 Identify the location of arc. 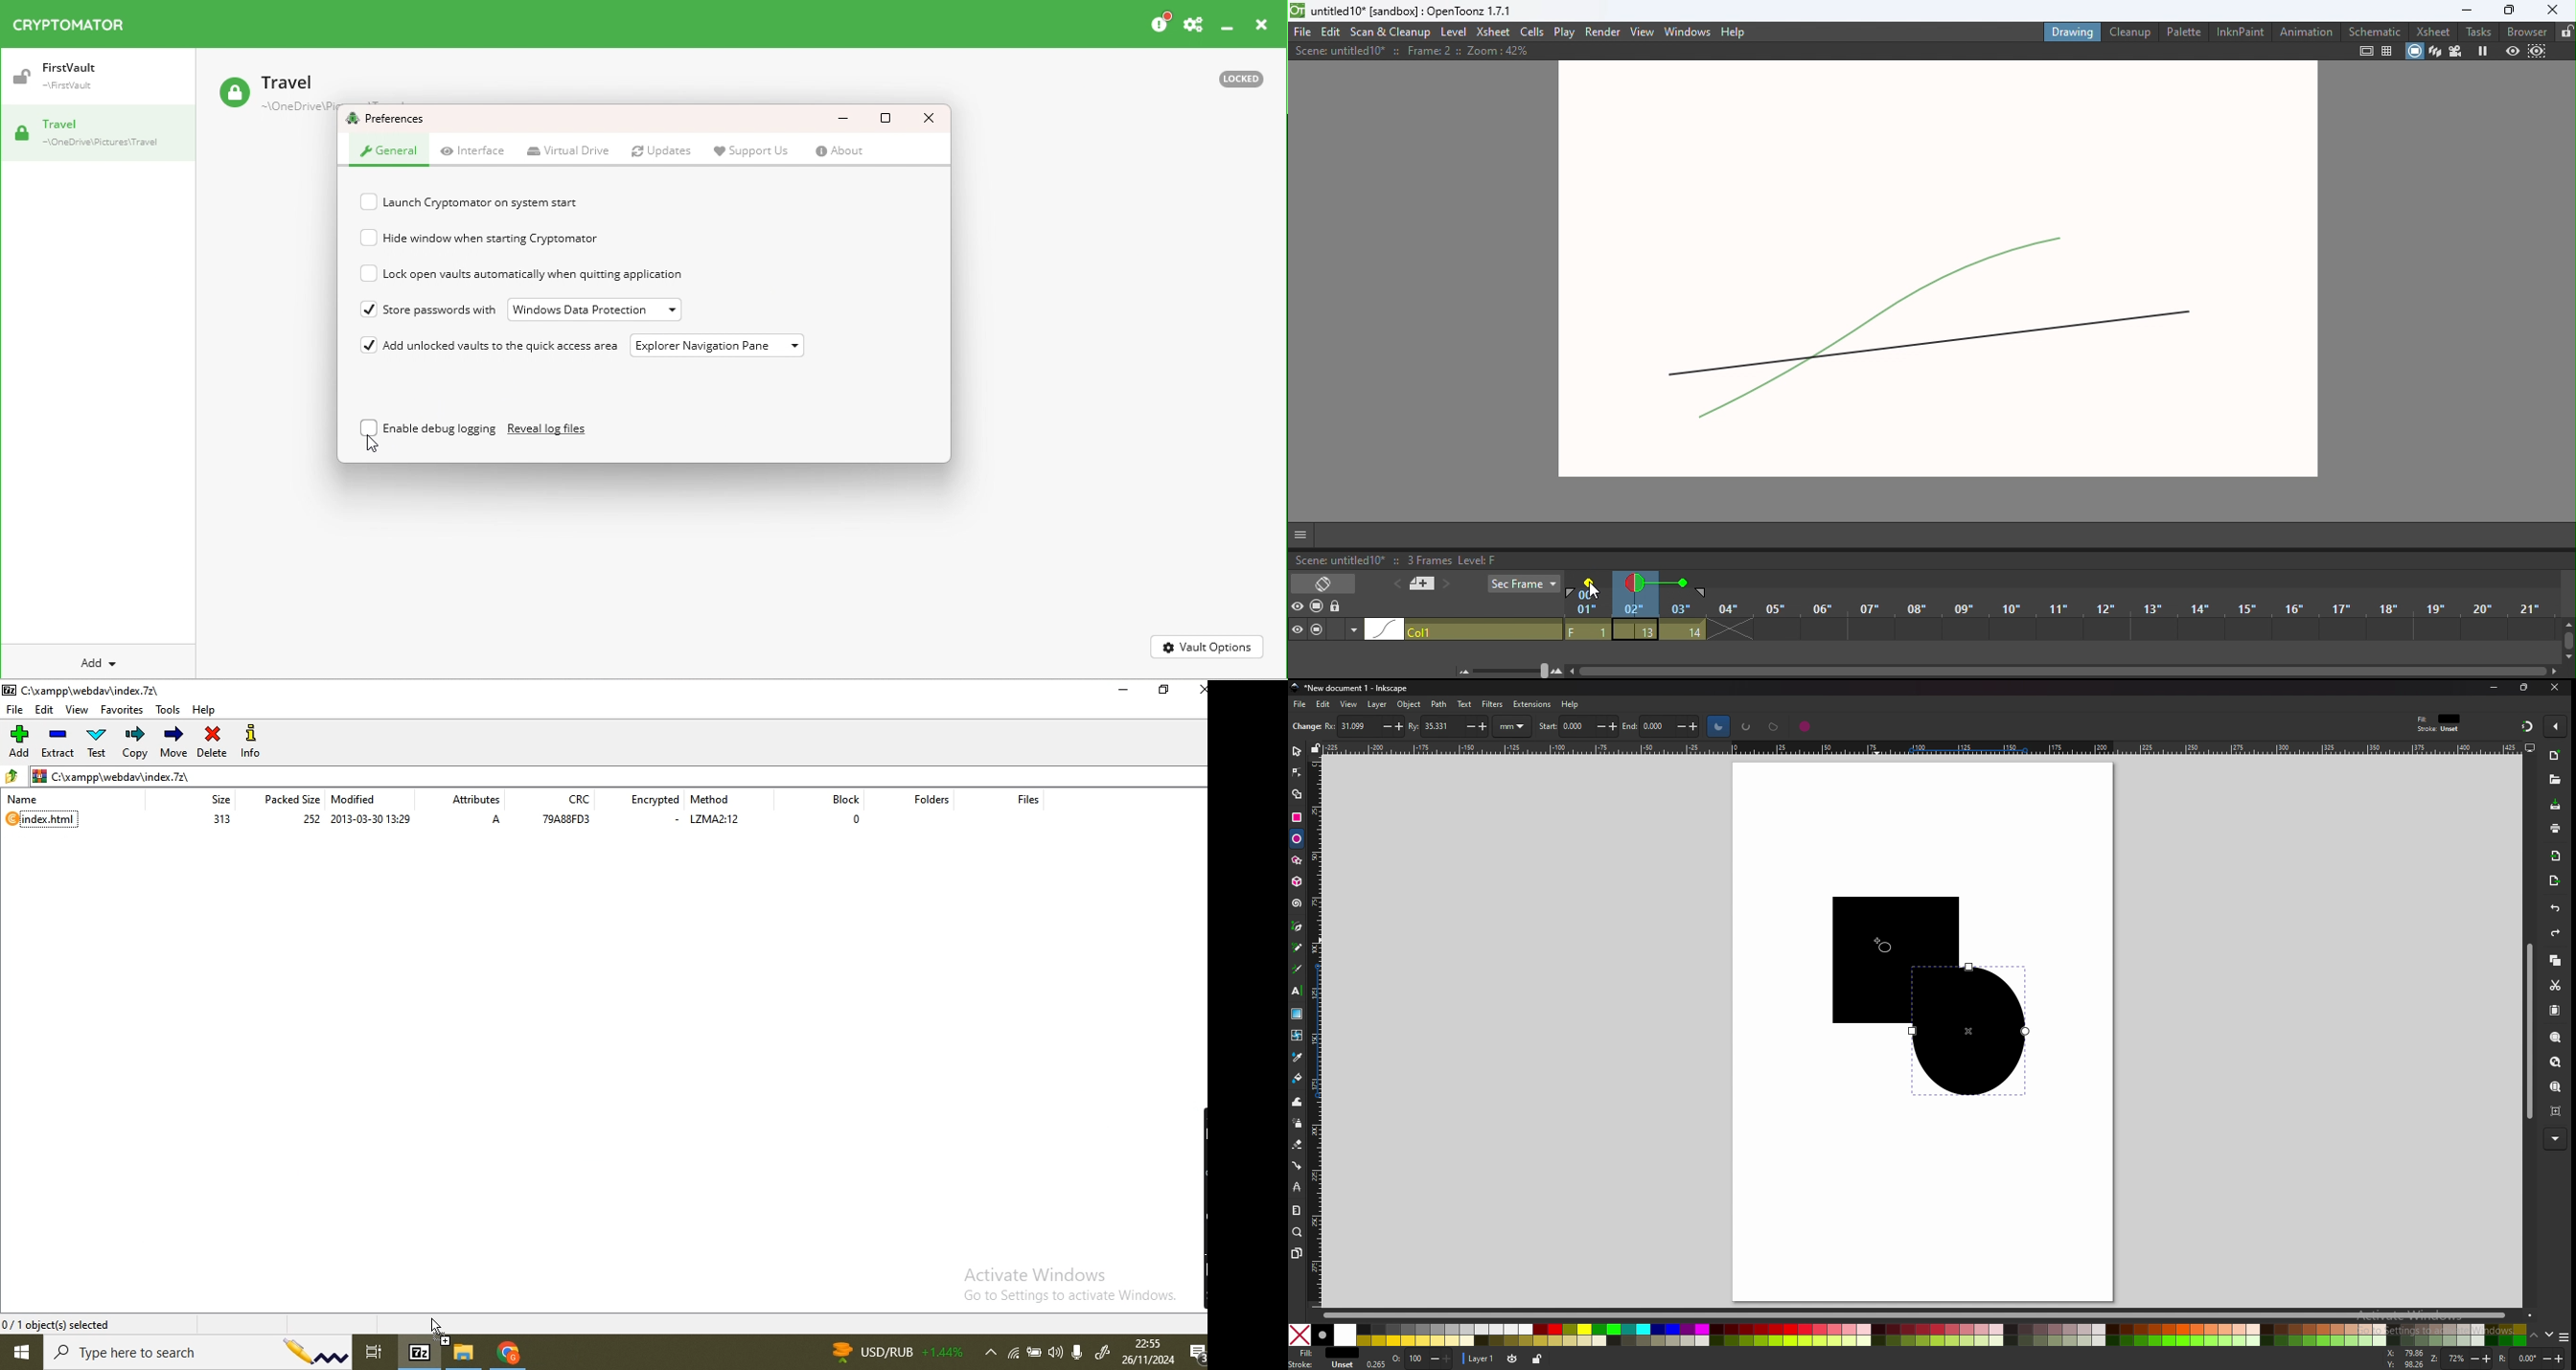
(1747, 726).